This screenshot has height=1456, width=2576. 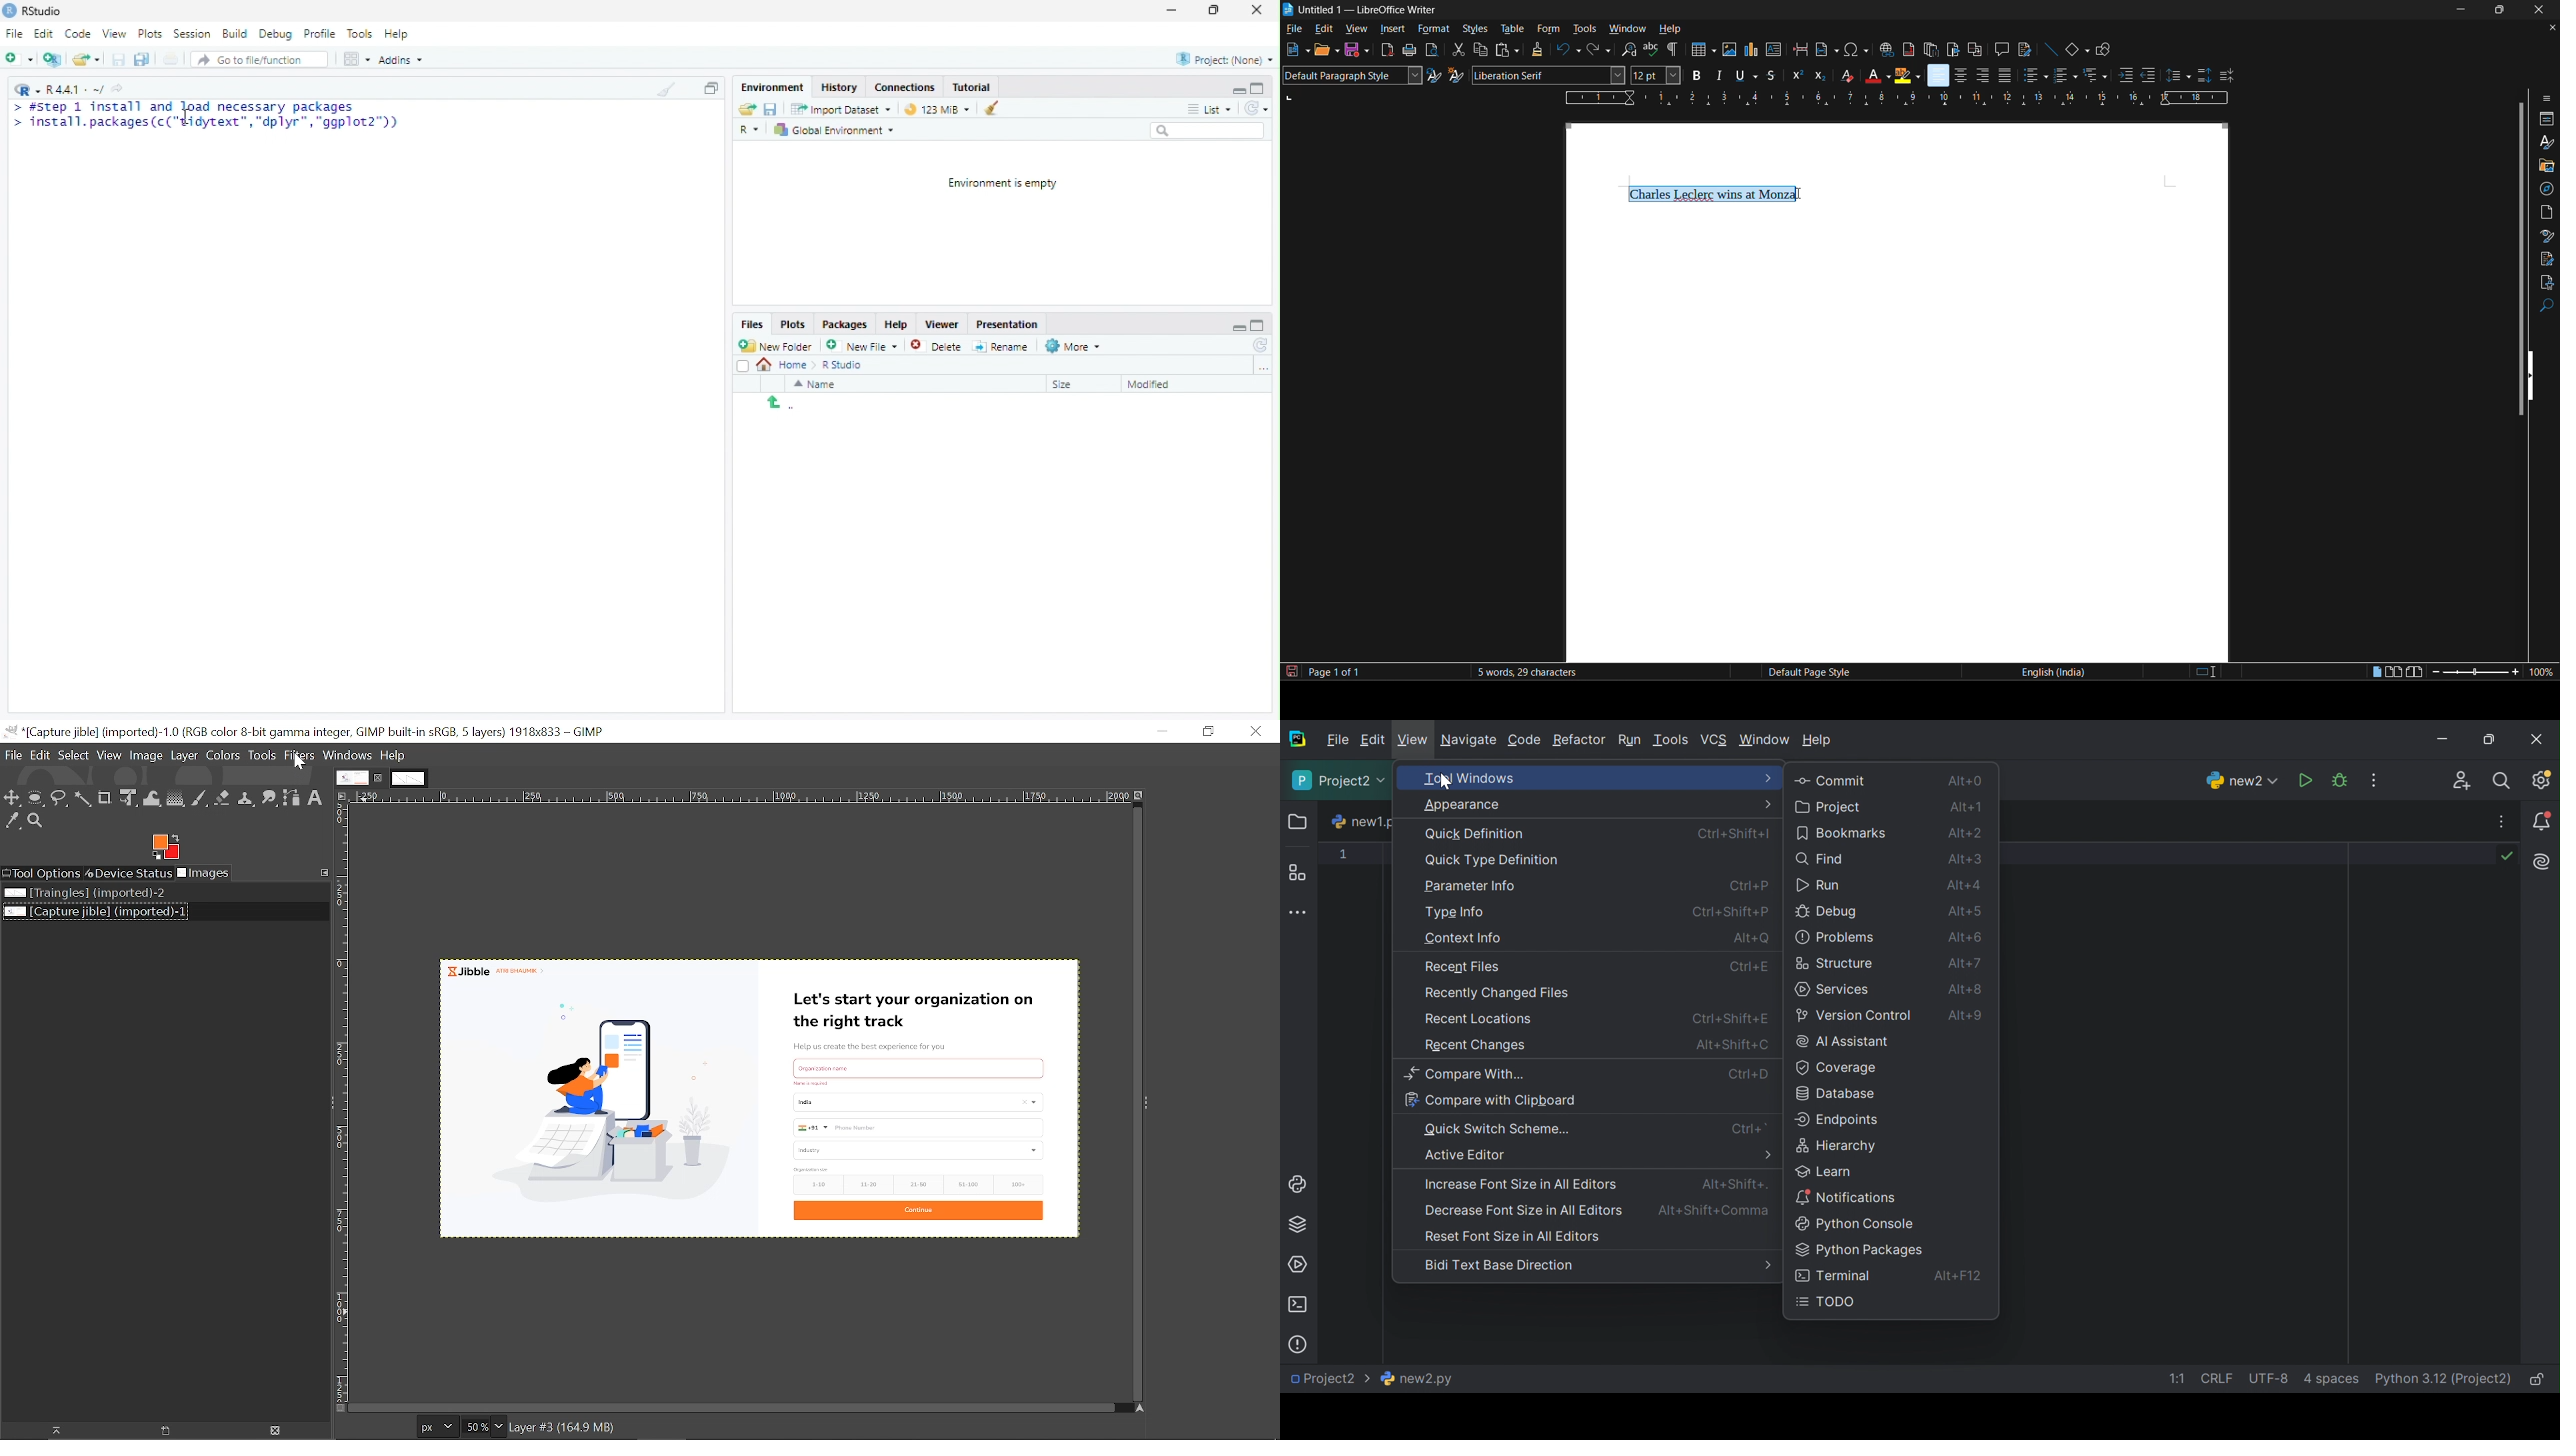 I want to click on Save, so click(x=770, y=109).